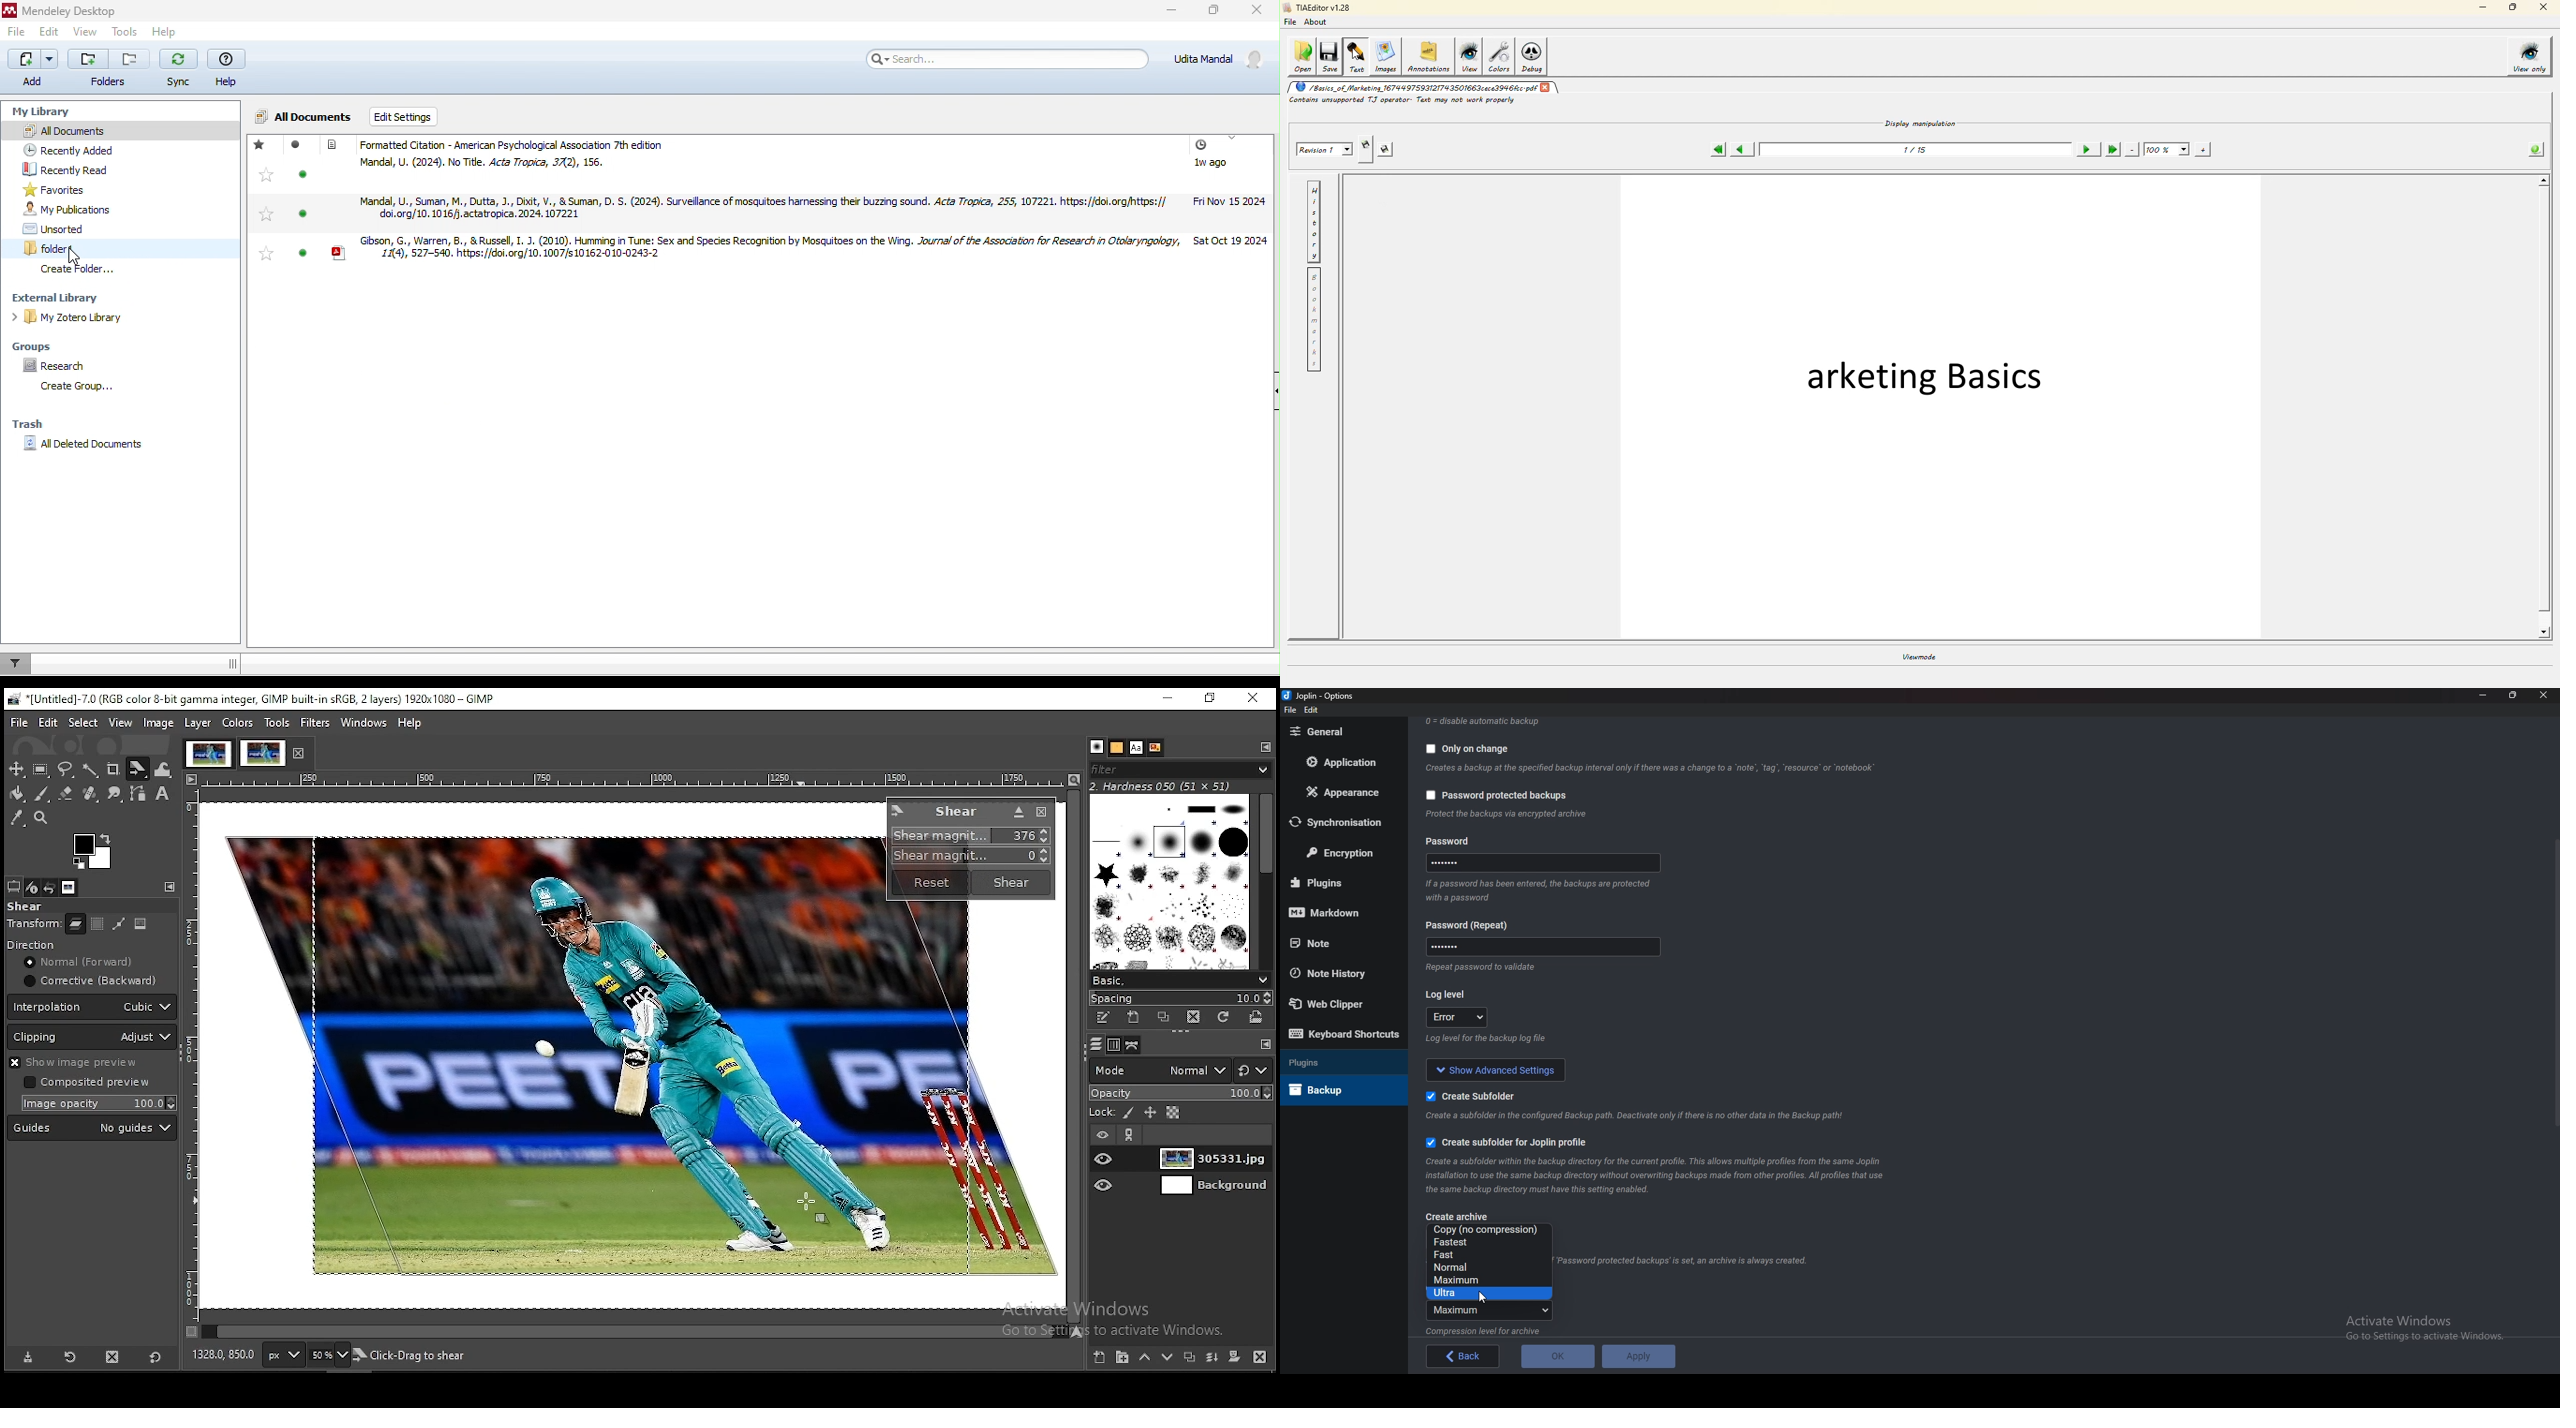 Image resolution: width=2576 pixels, height=1428 pixels. What do you see at coordinates (1541, 894) in the screenshot?
I see `Info on password` at bounding box center [1541, 894].